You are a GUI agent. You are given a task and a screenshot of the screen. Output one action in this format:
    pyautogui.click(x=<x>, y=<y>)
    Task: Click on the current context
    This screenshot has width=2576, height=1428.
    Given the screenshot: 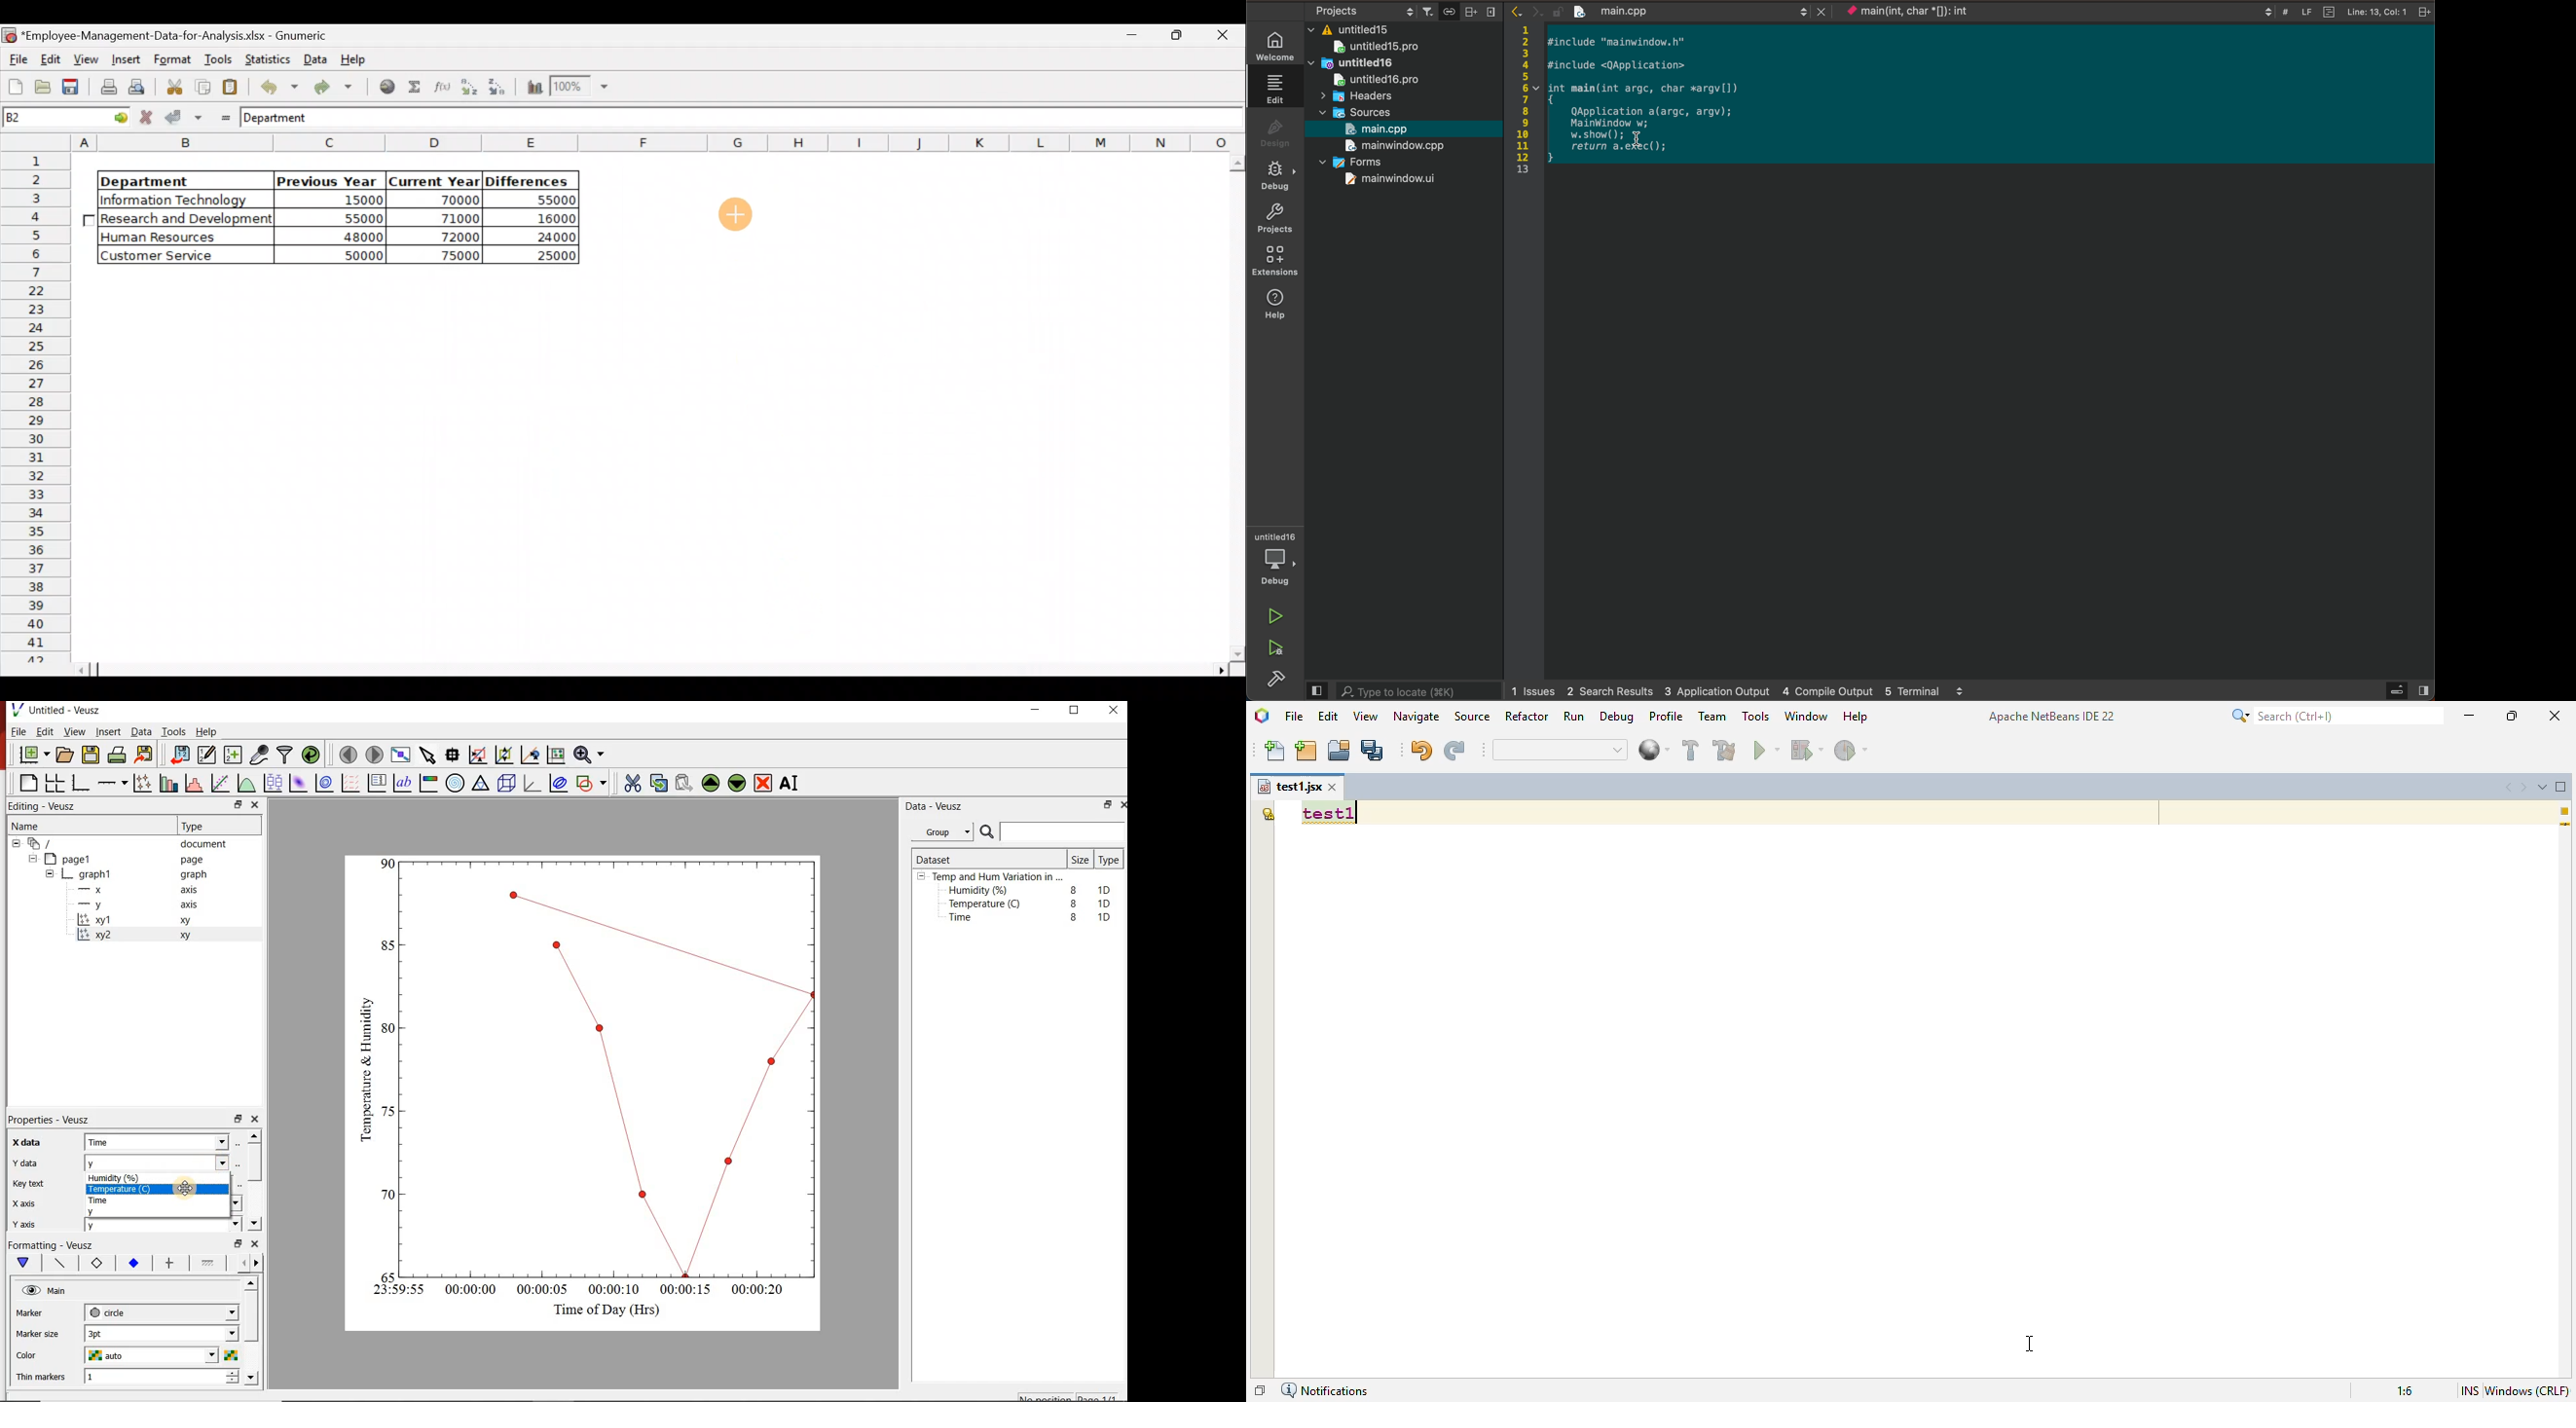 What is the action you would take?
    pyautogui.click(x=1920, y=12)
    